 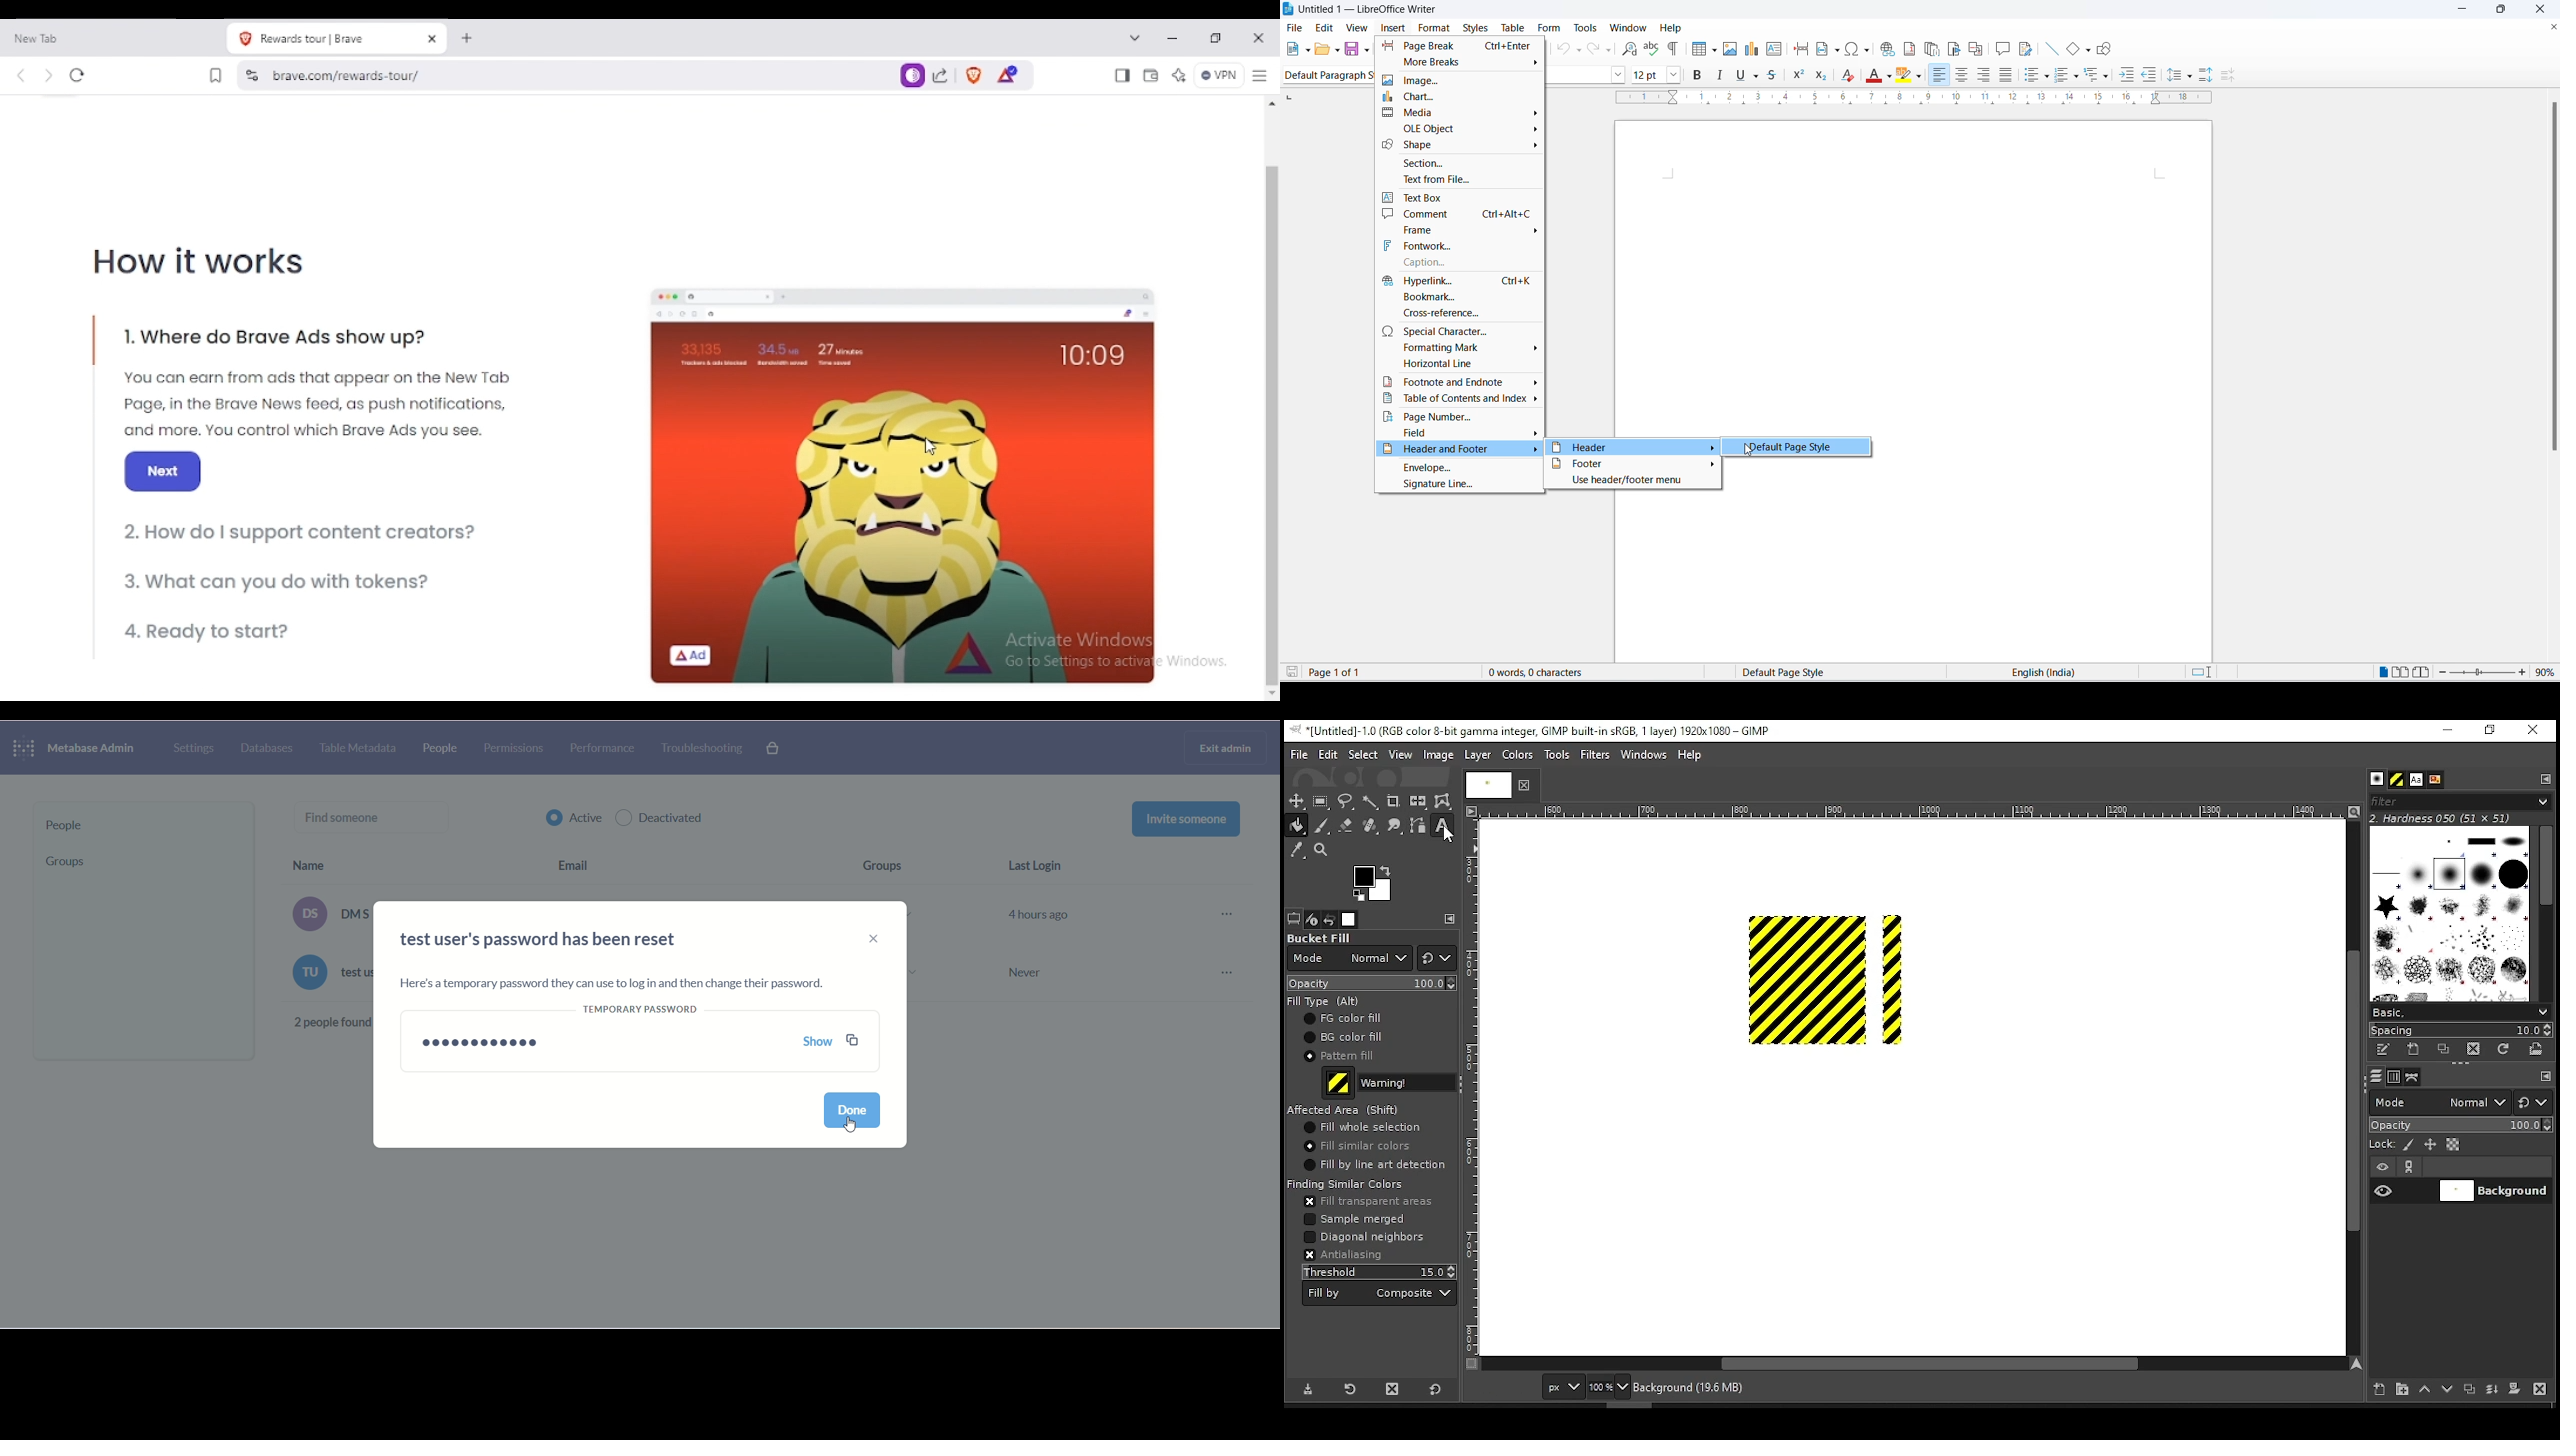 I want to click on line, so click(x=2047, y=48).